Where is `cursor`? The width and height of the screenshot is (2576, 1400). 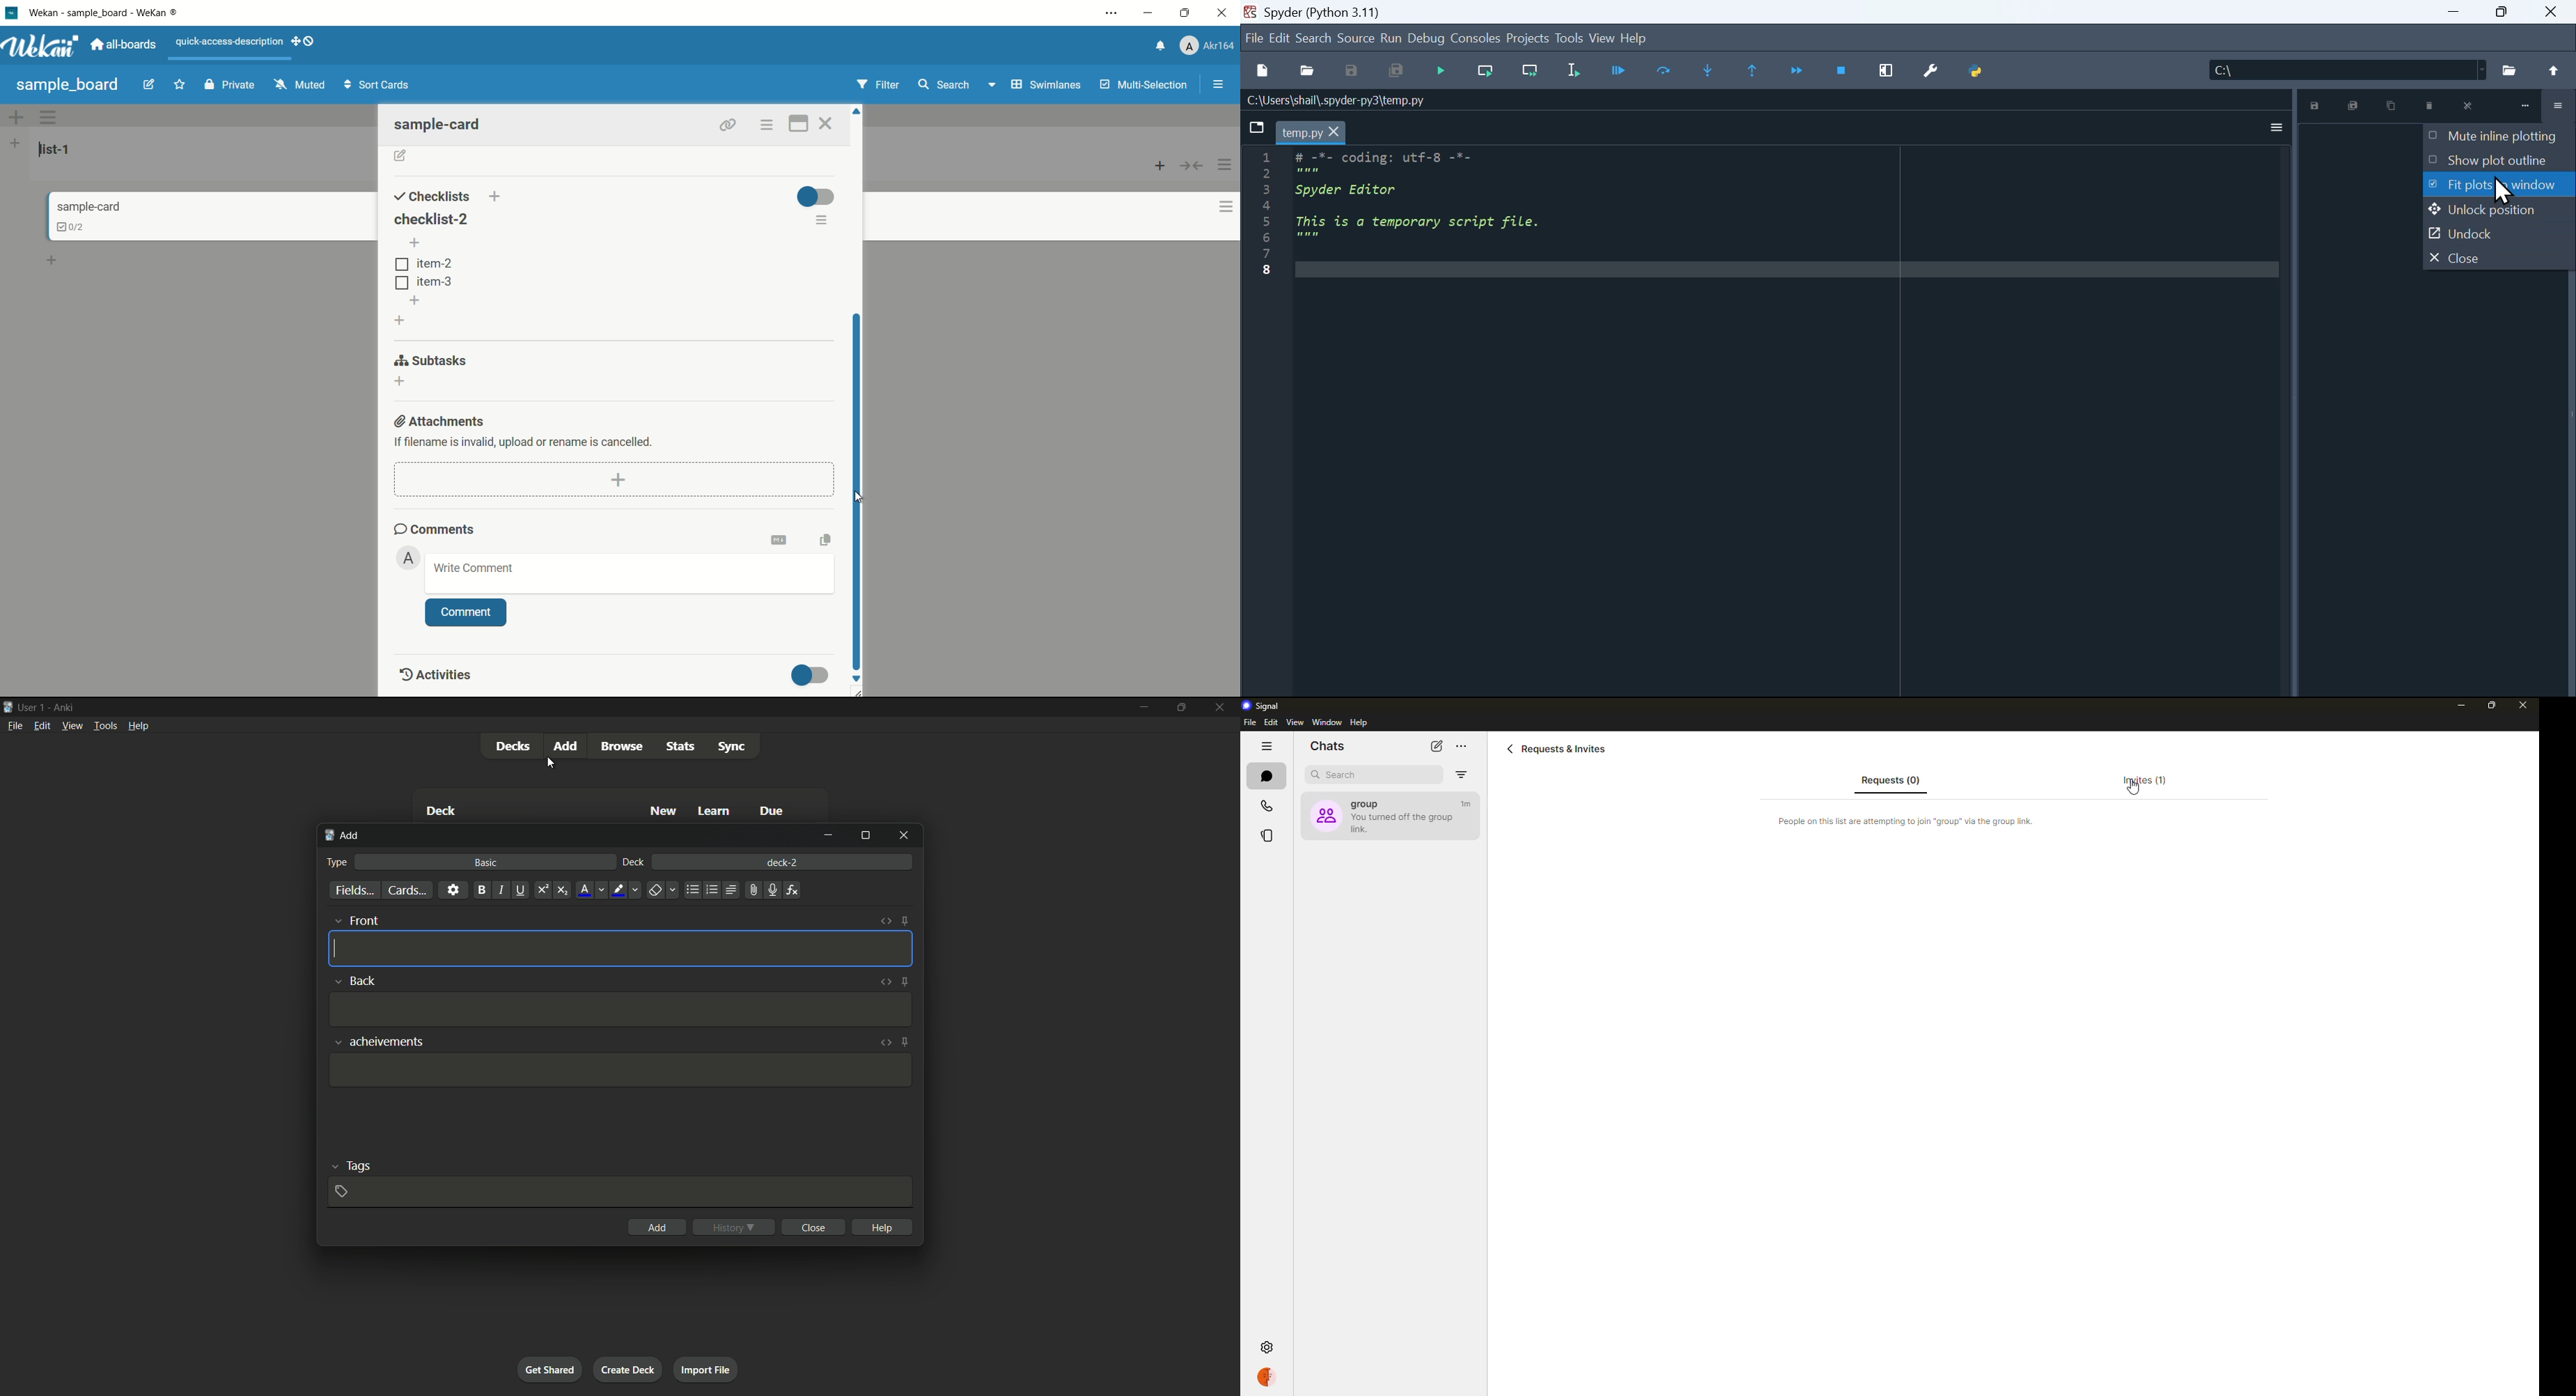 cursor is located at coordinates (549, 765).